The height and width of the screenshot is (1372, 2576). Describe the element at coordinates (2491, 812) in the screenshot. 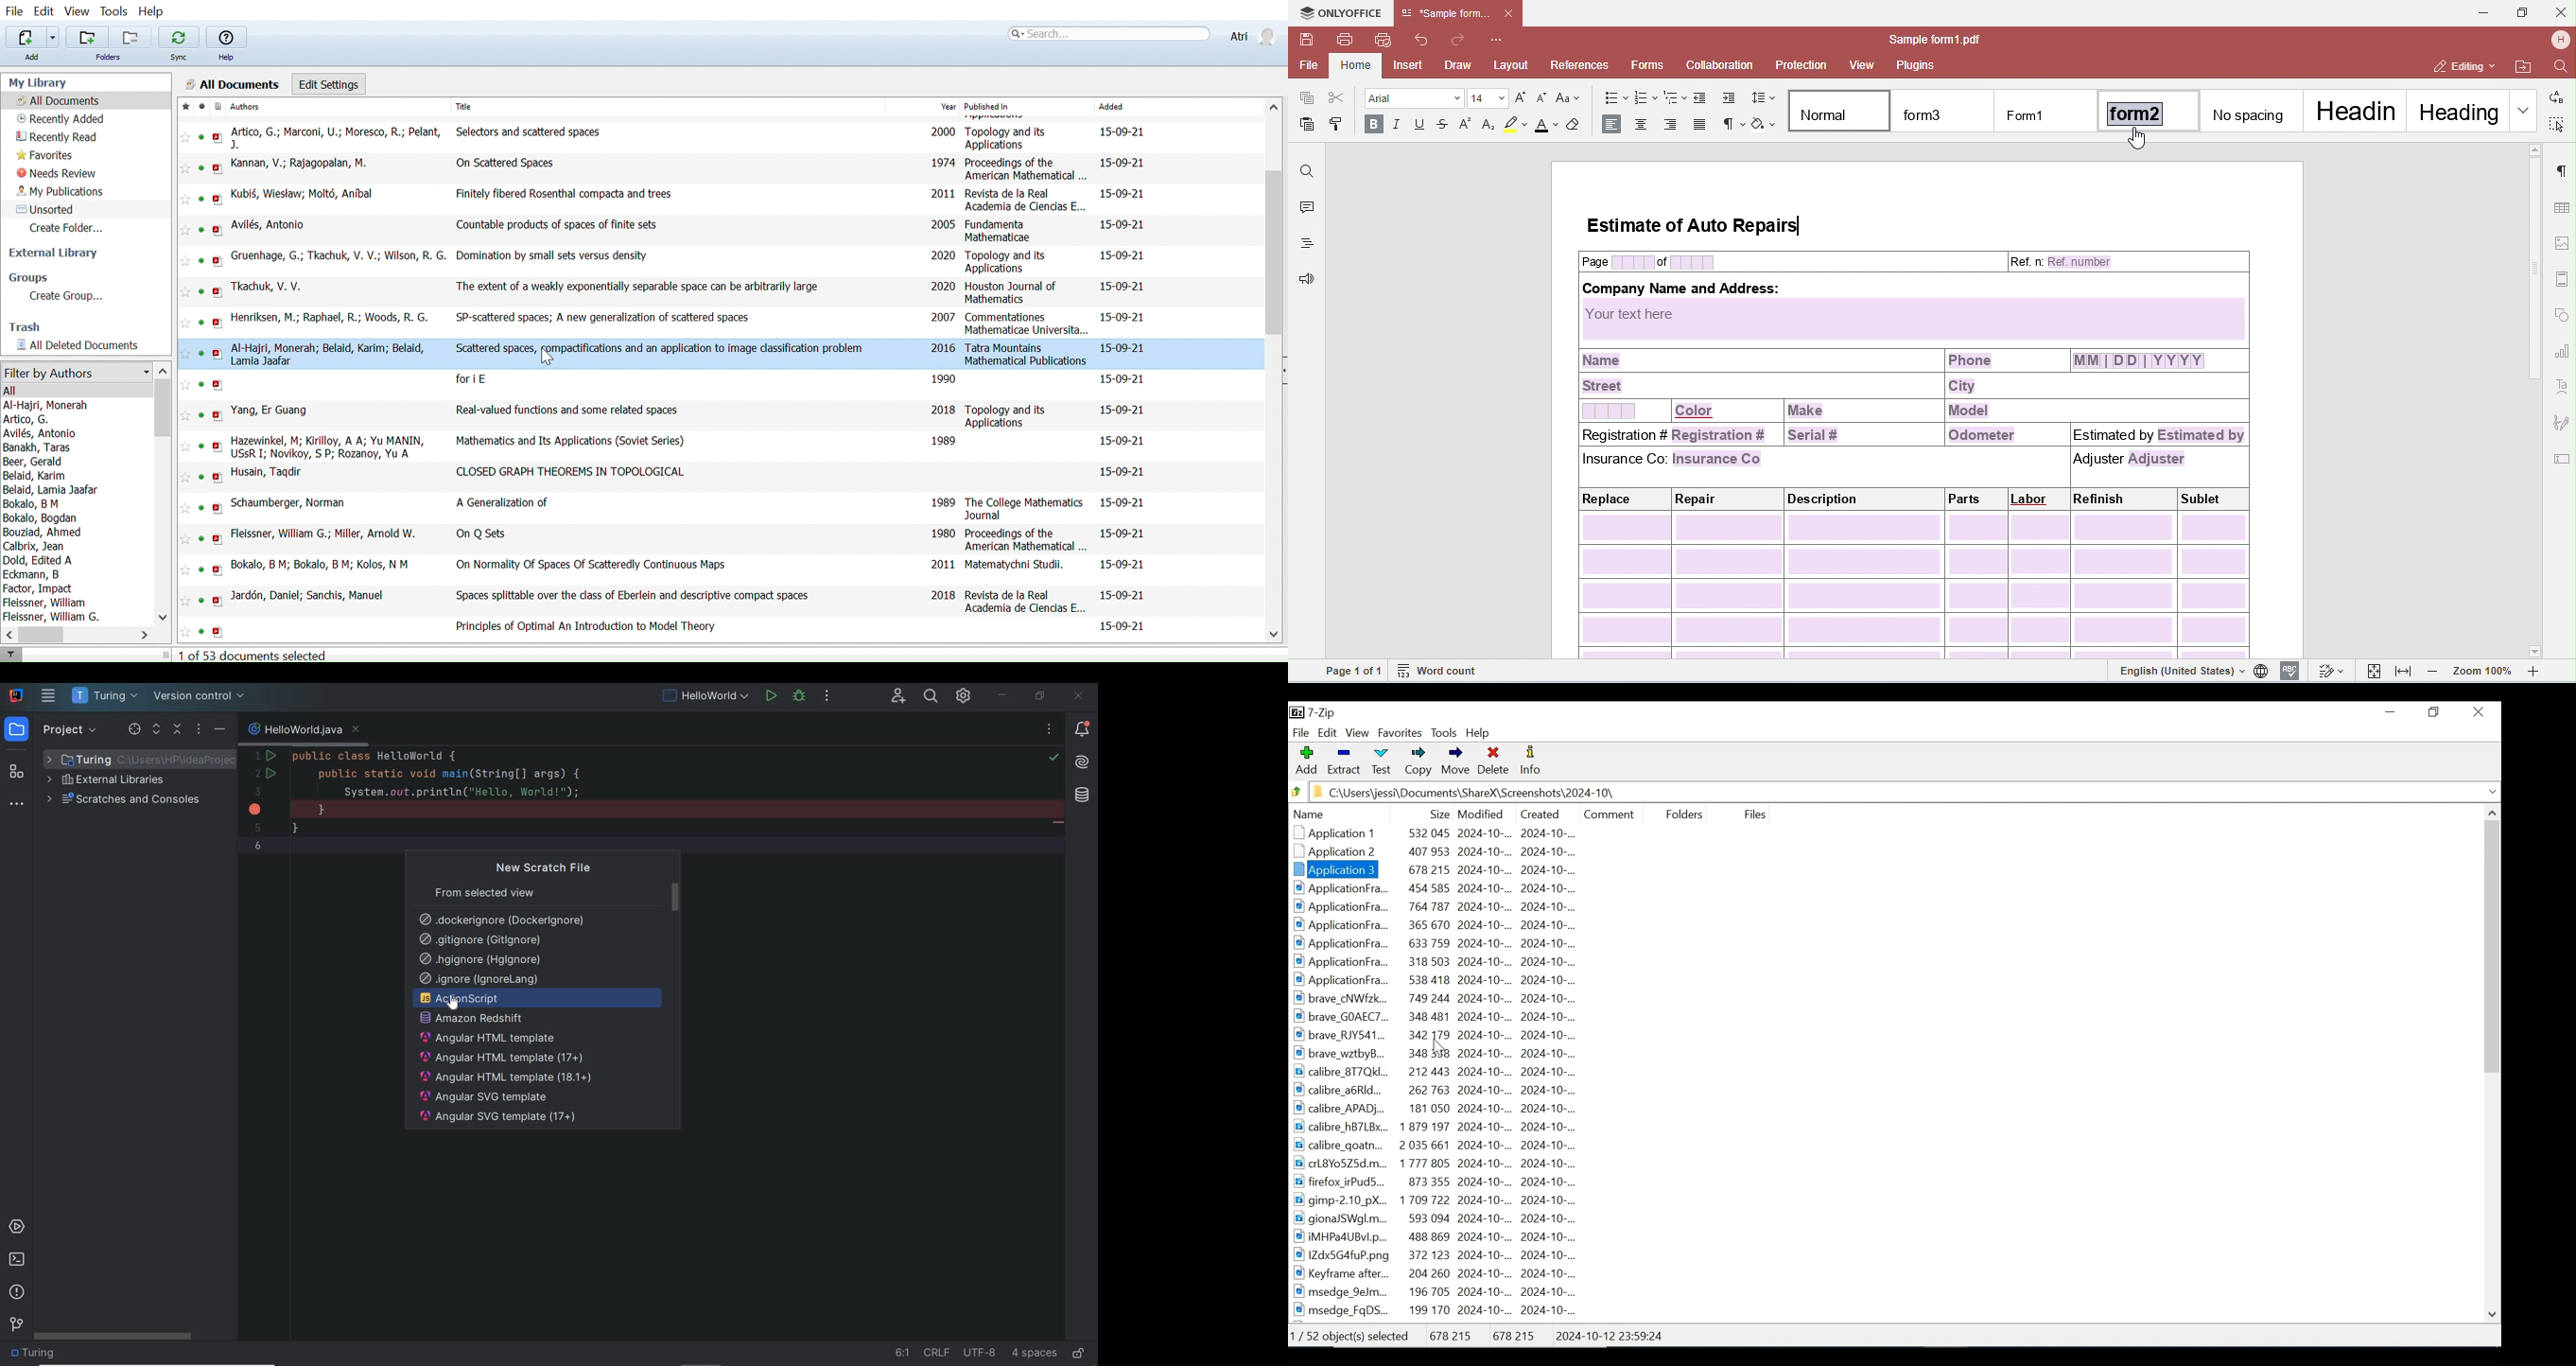

I see `Scroll up` at that location.